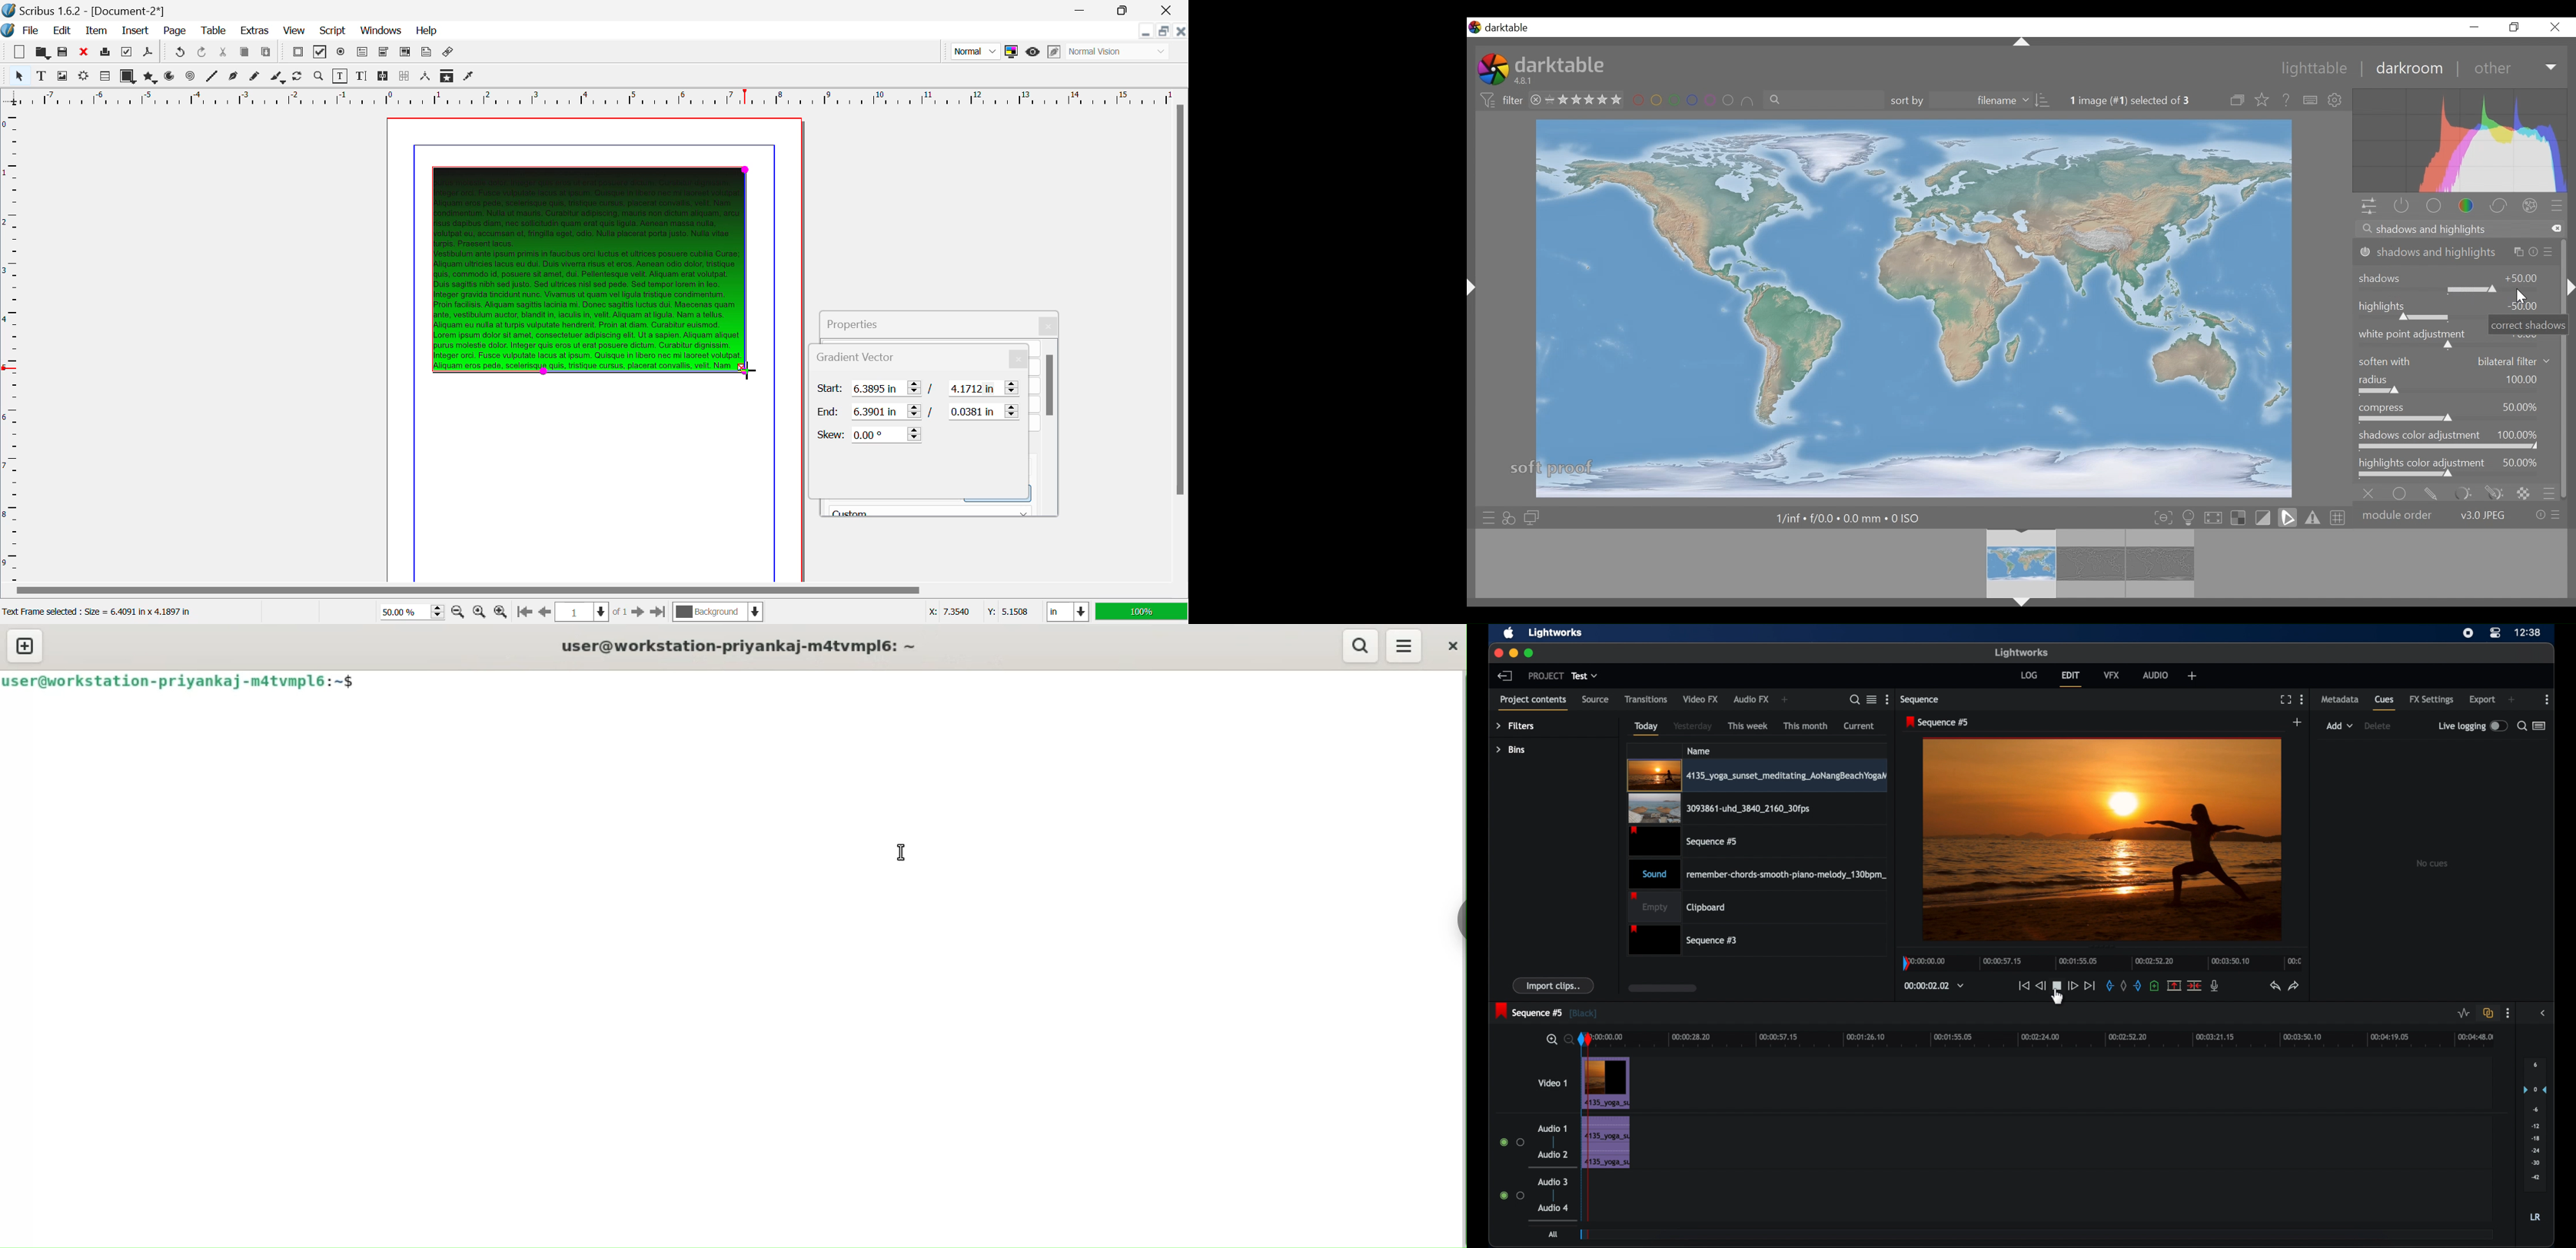 The width and height of the screenshot is (2576, 1260). I want to click on Preview Mode, so click(1034, 53).